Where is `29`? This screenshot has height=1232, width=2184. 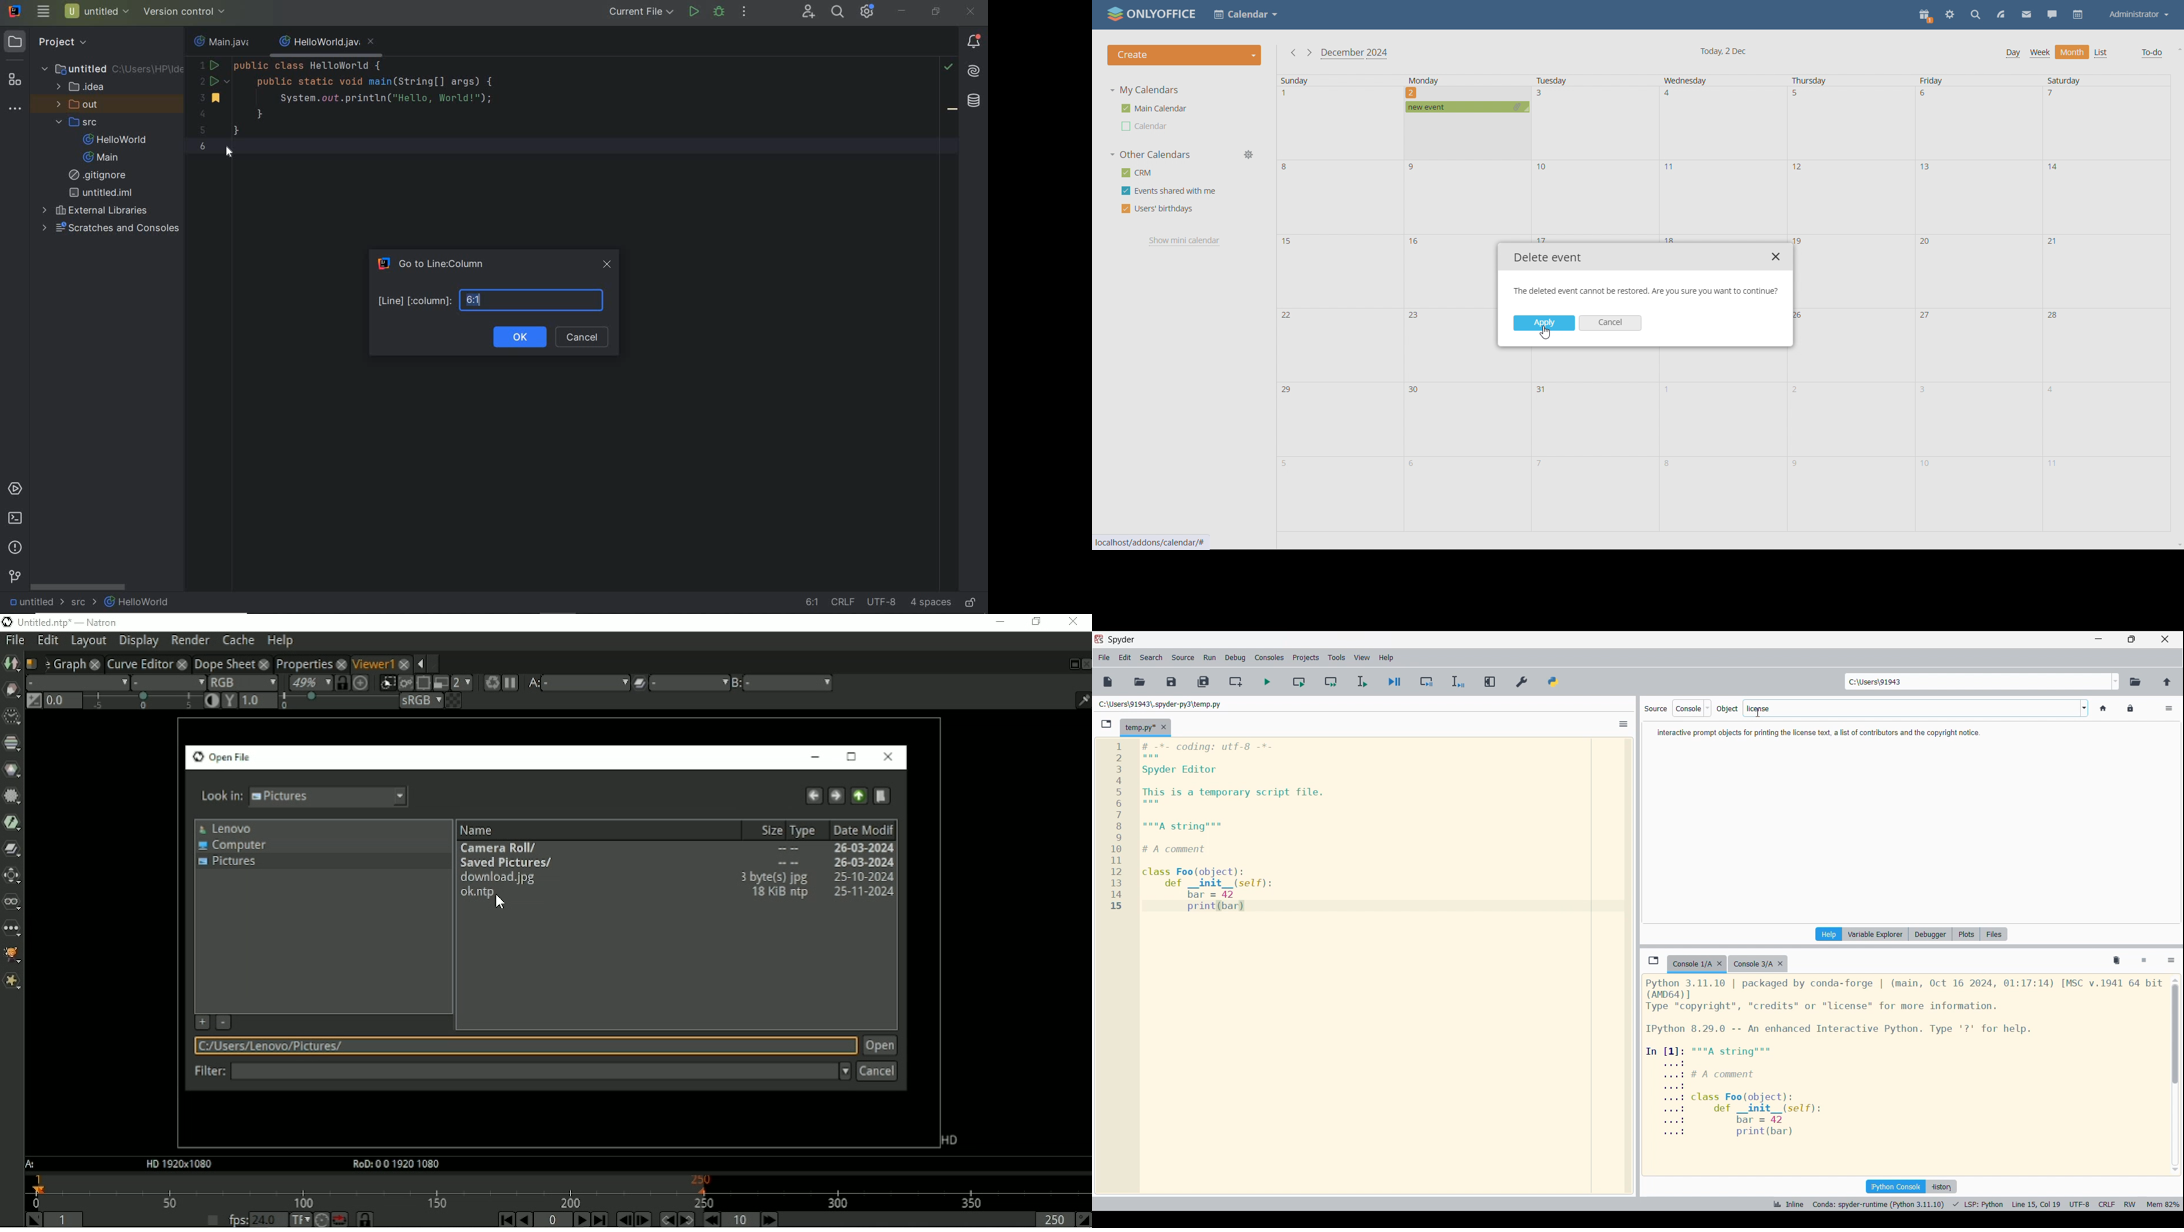
29 is located at coordinates (1289, 391).